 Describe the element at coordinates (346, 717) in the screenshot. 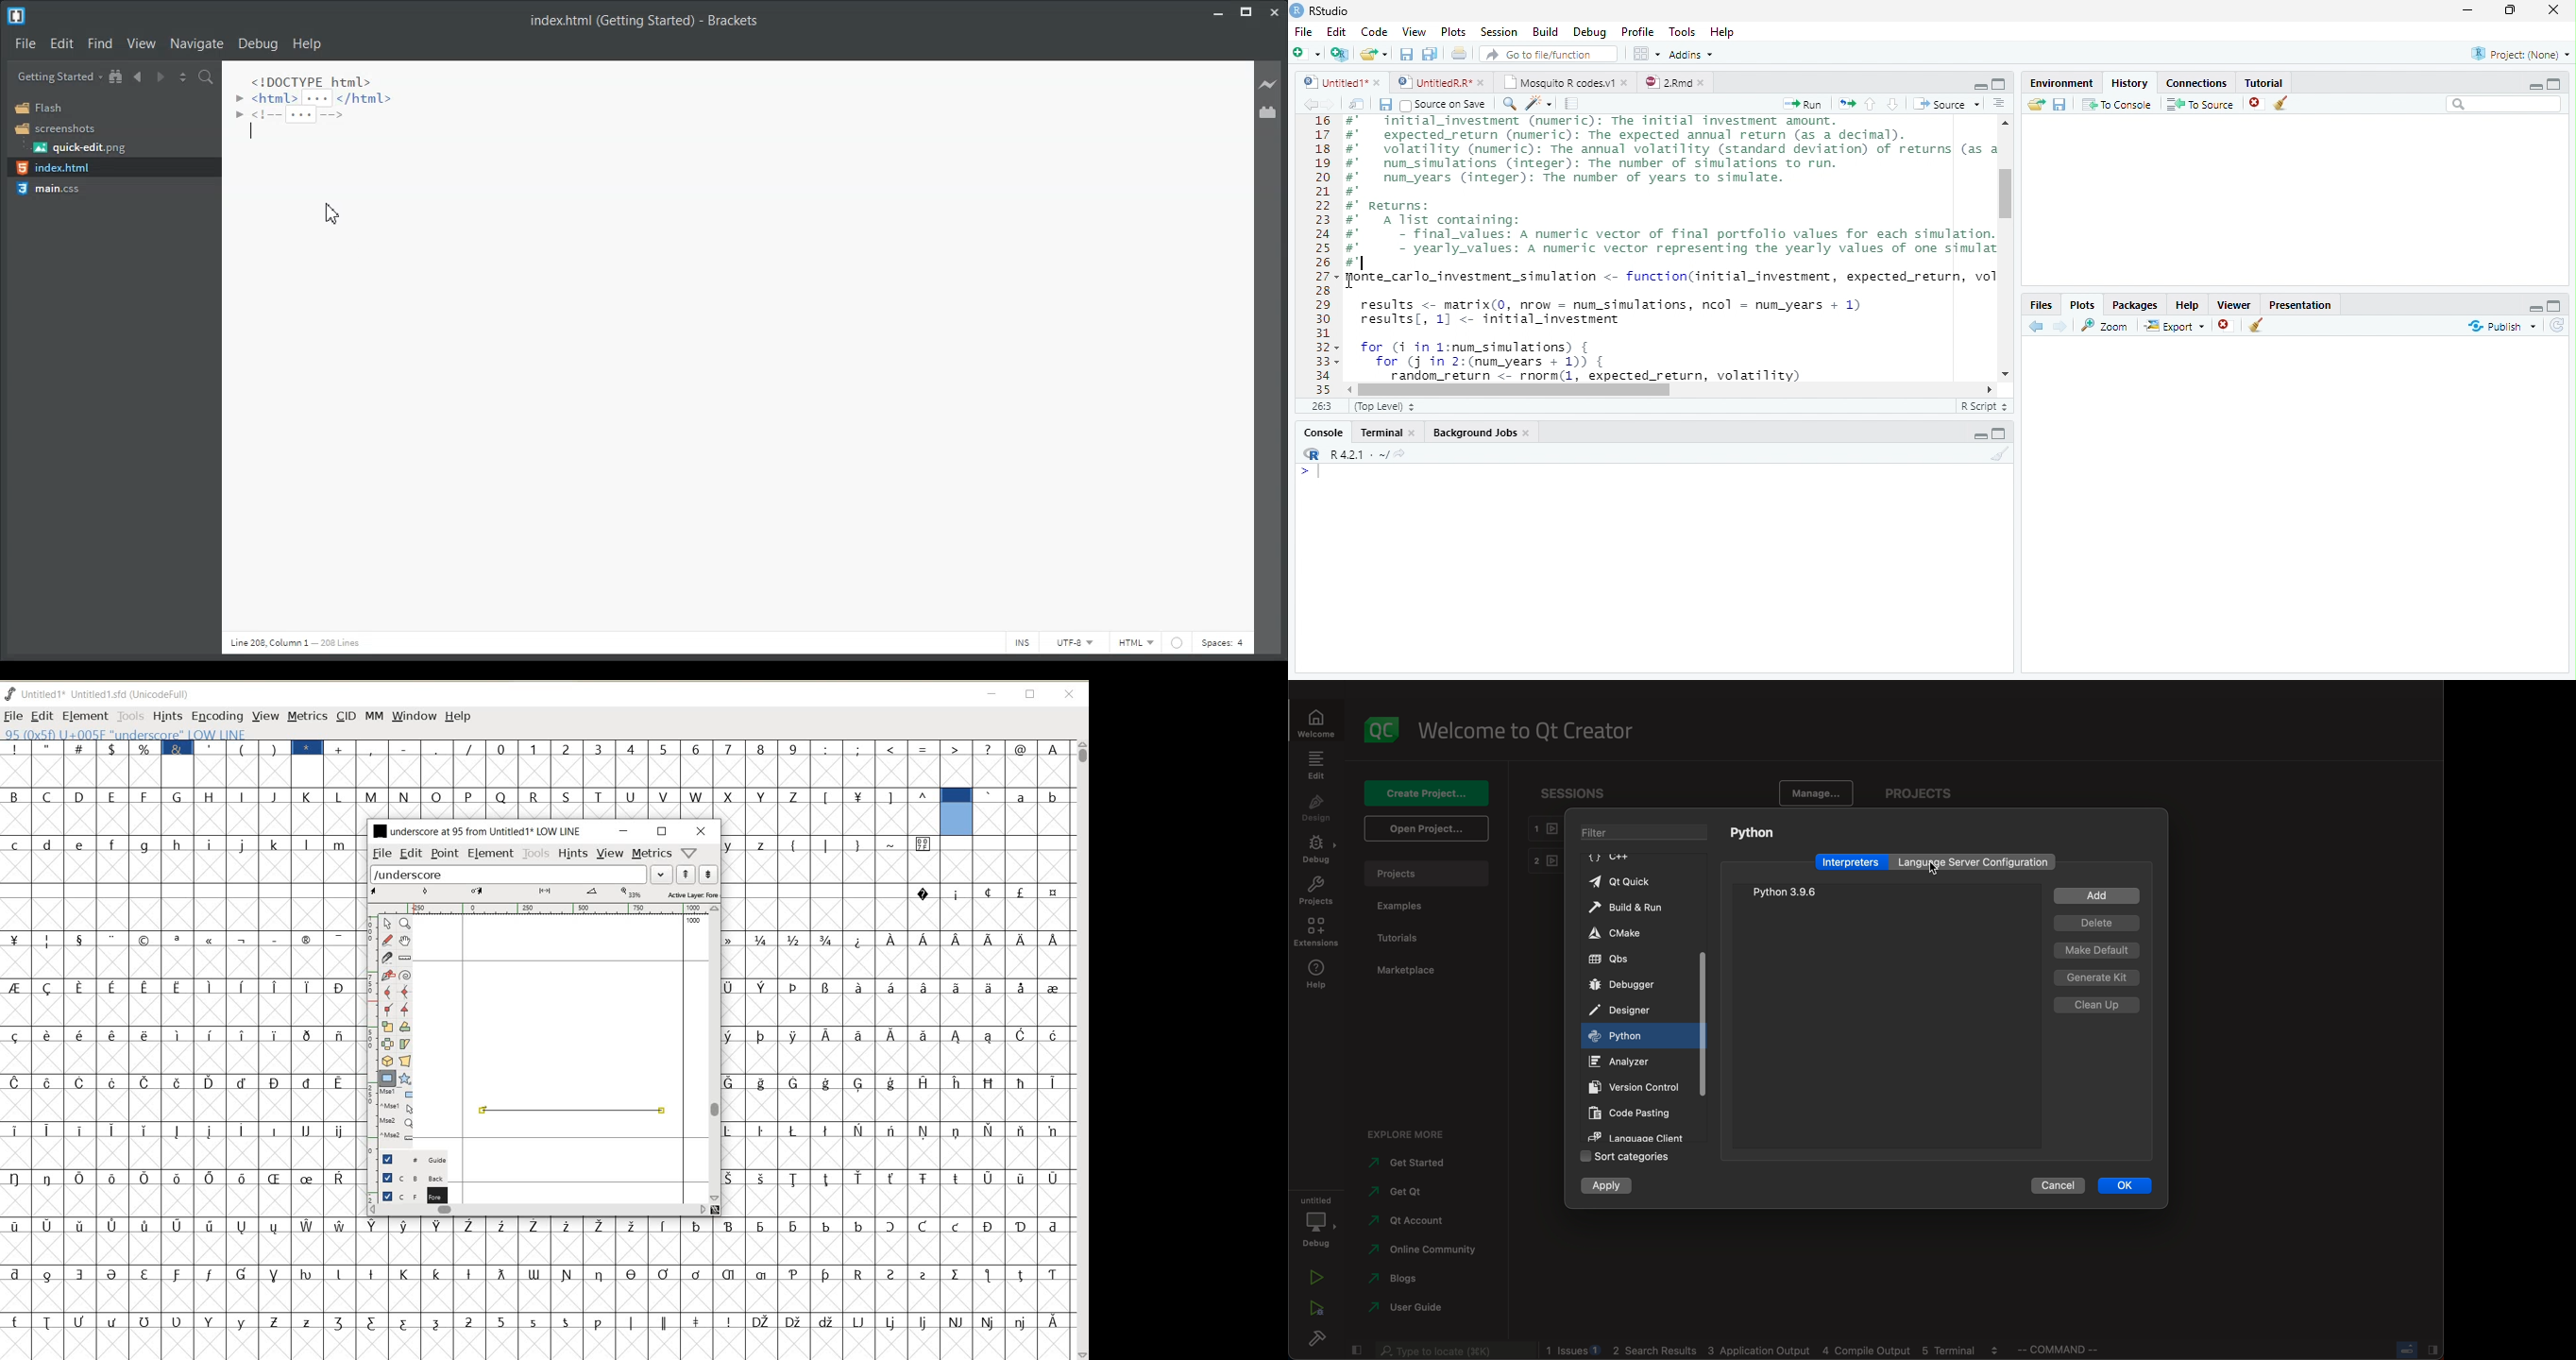

I see `CID` at that location.